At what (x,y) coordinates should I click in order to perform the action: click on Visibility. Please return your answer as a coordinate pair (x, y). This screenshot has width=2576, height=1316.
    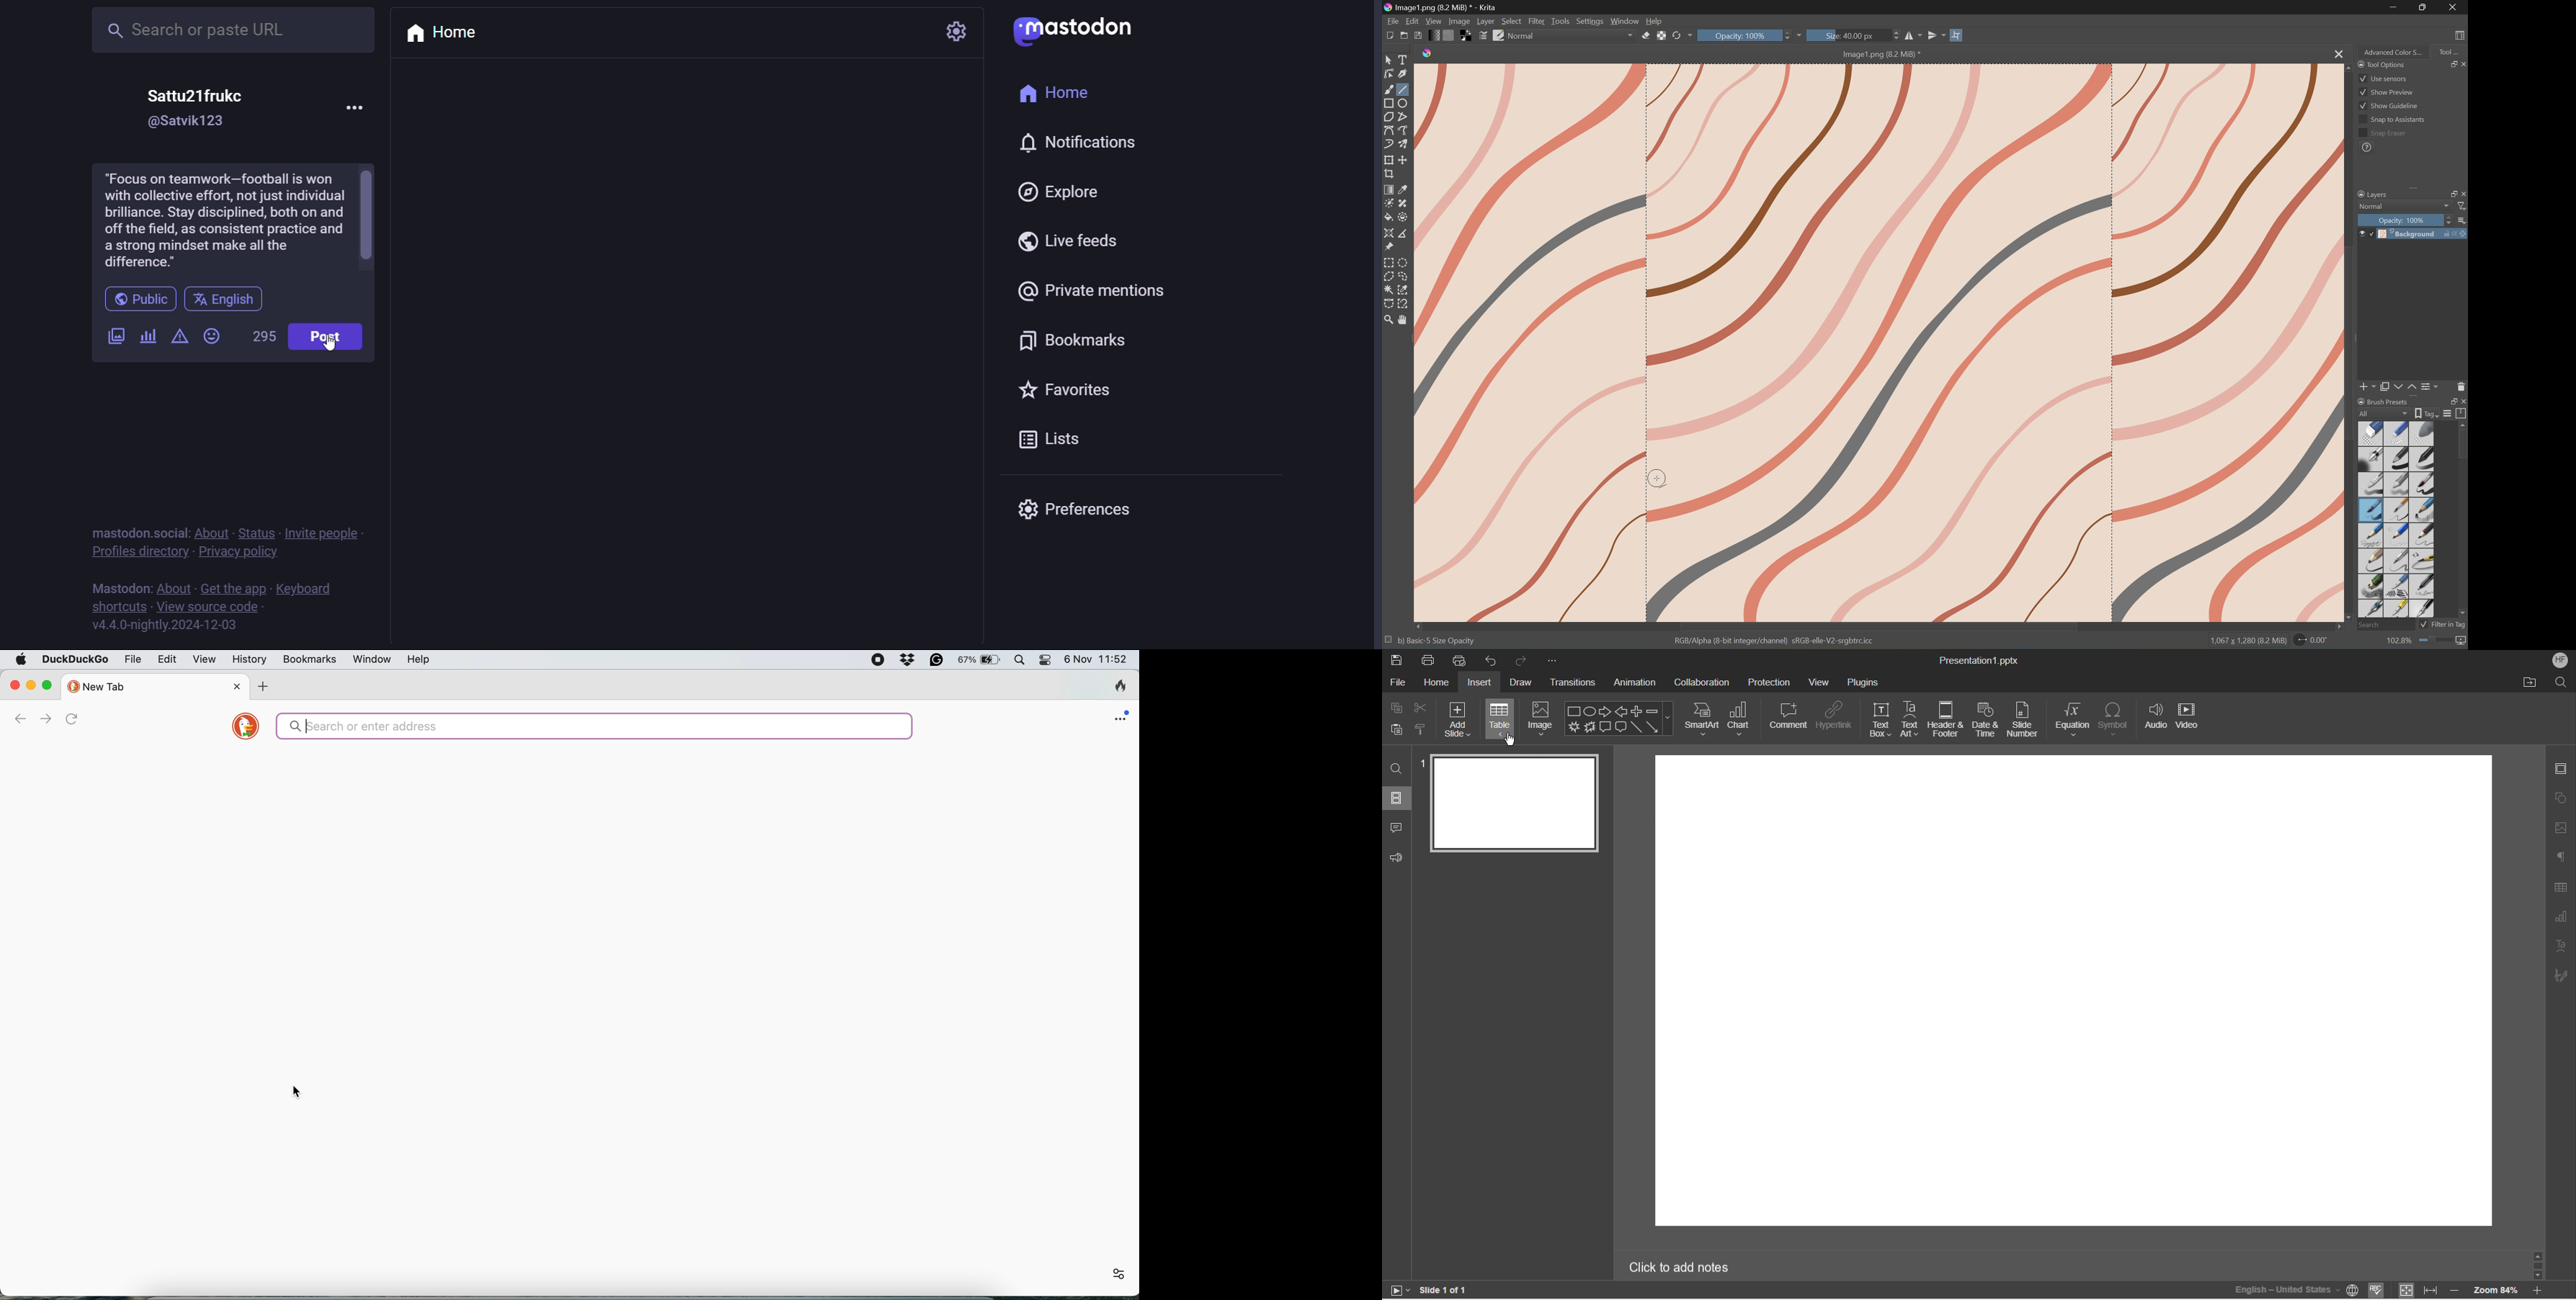
    Looking at the image, I should click on (2360, 231).